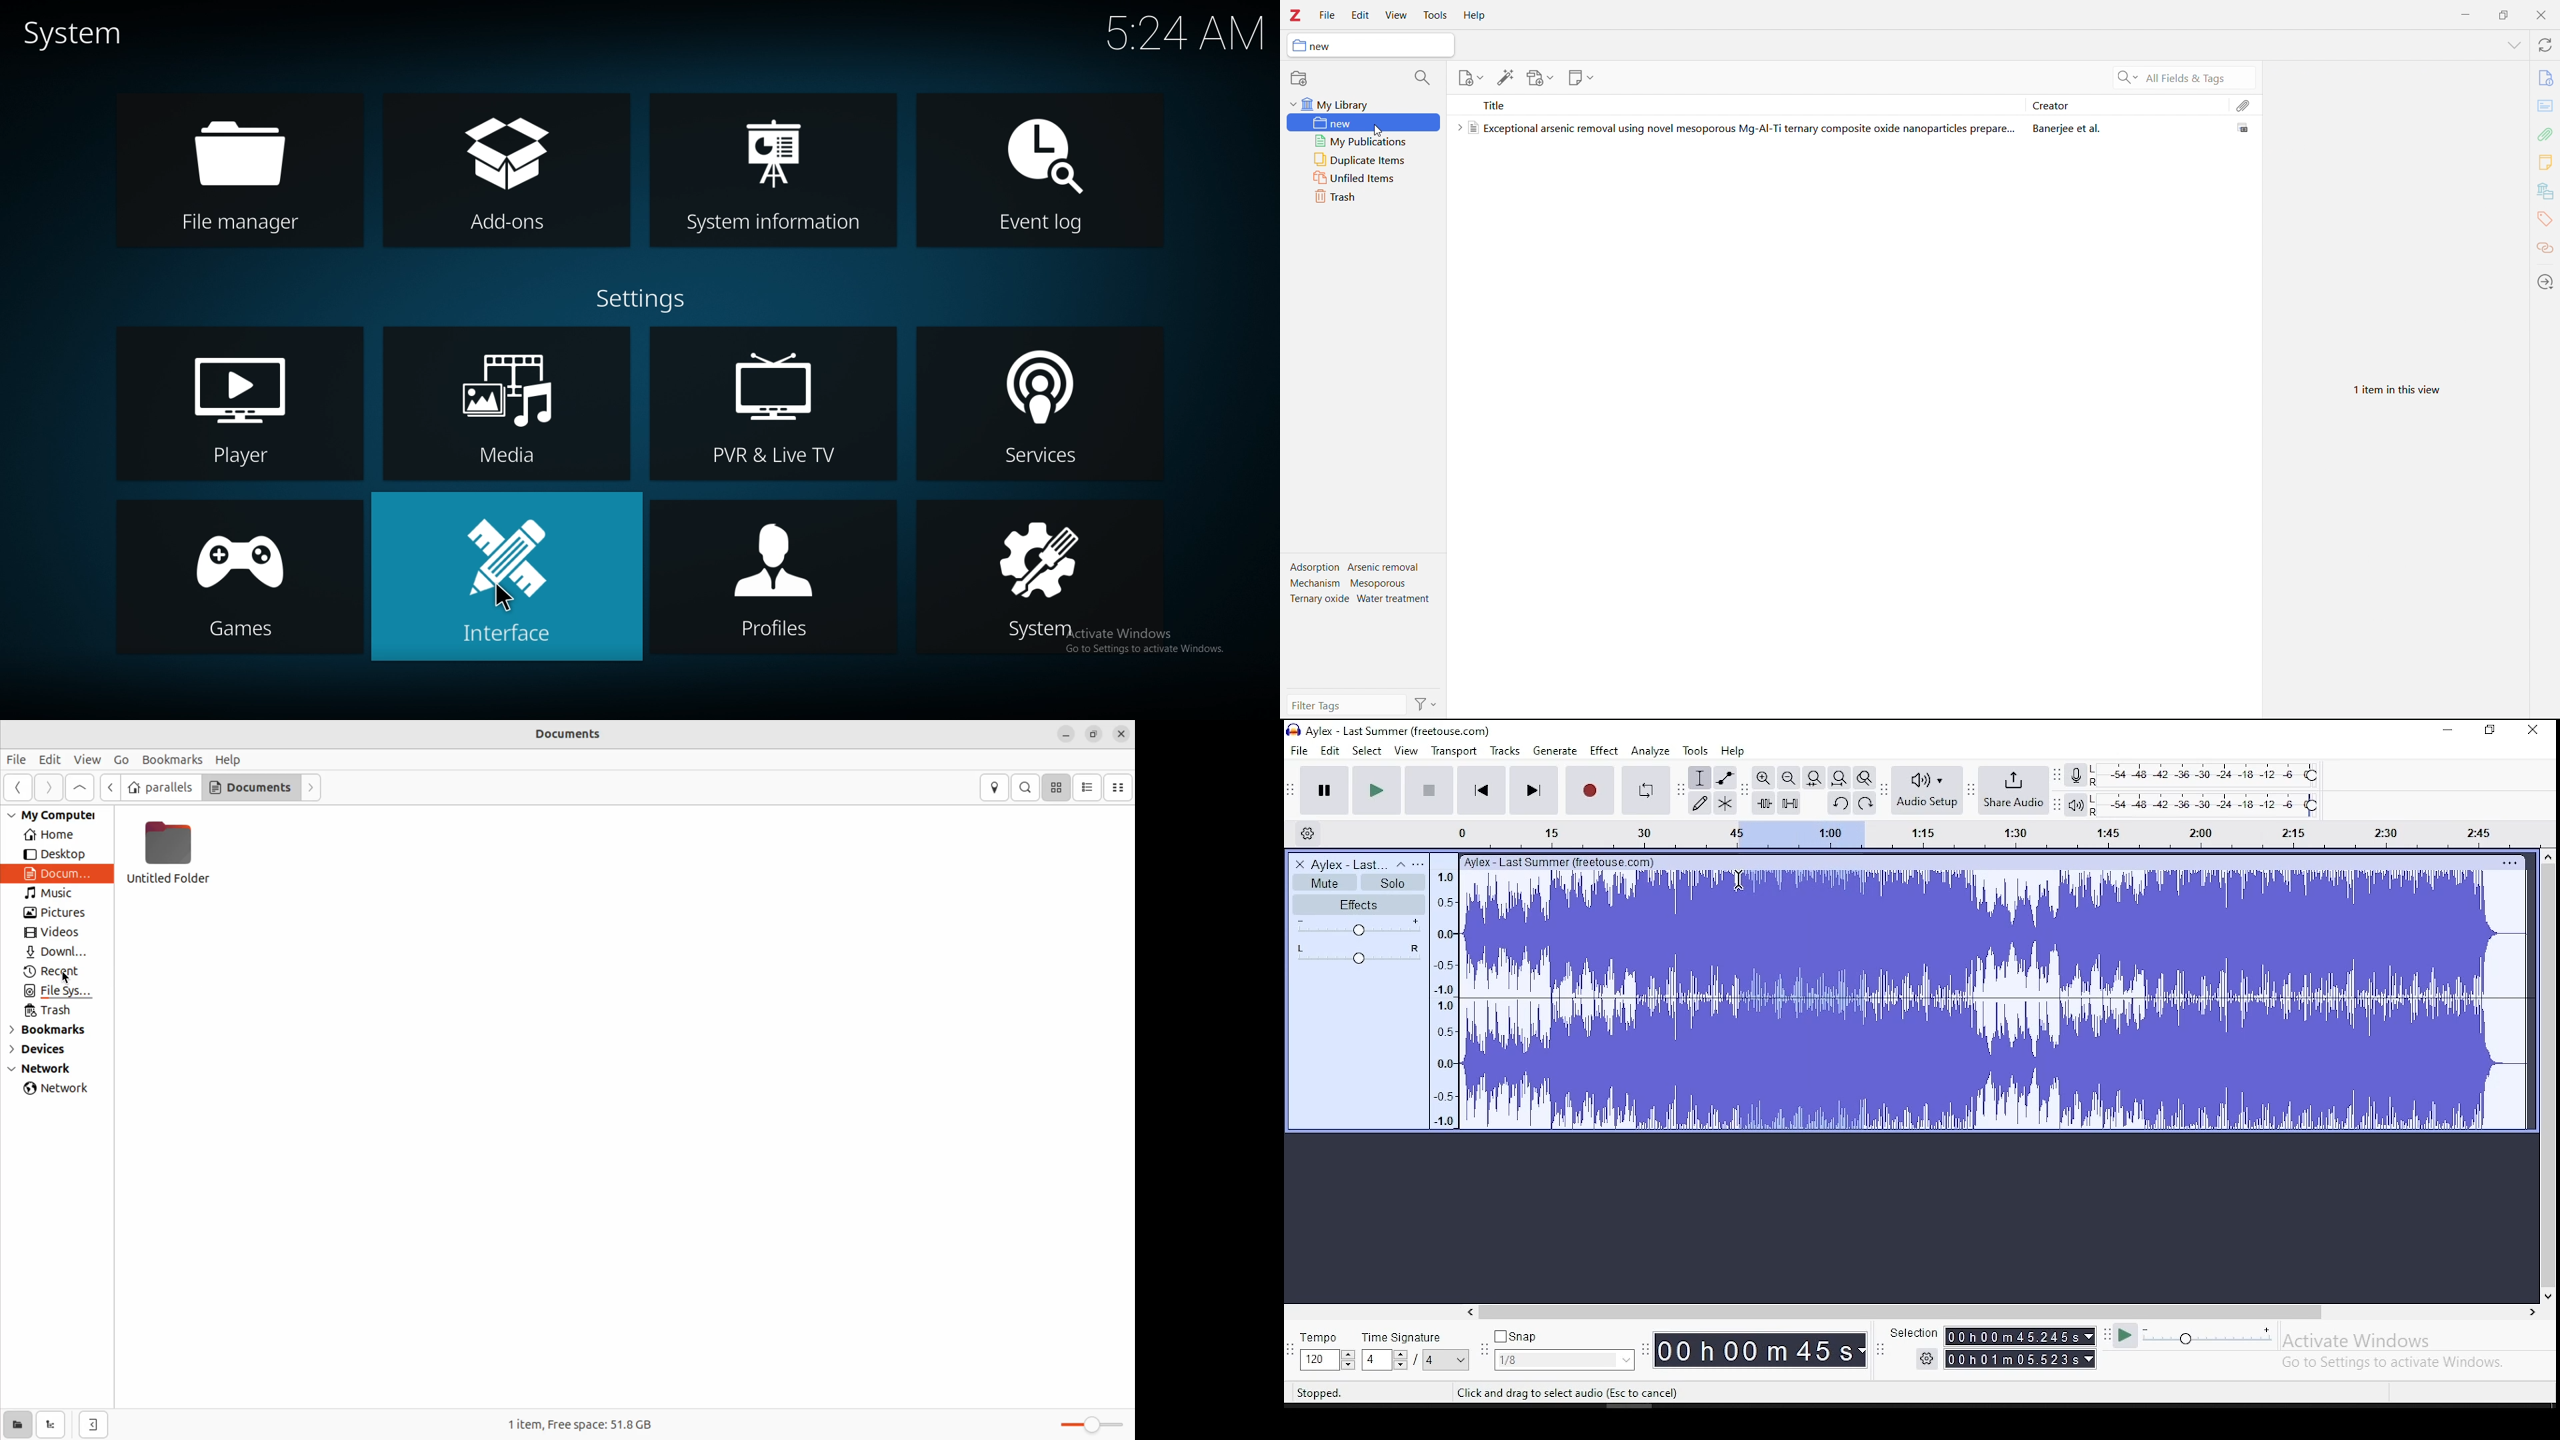  I want to click on pvr and live tv, so click(773, 403).